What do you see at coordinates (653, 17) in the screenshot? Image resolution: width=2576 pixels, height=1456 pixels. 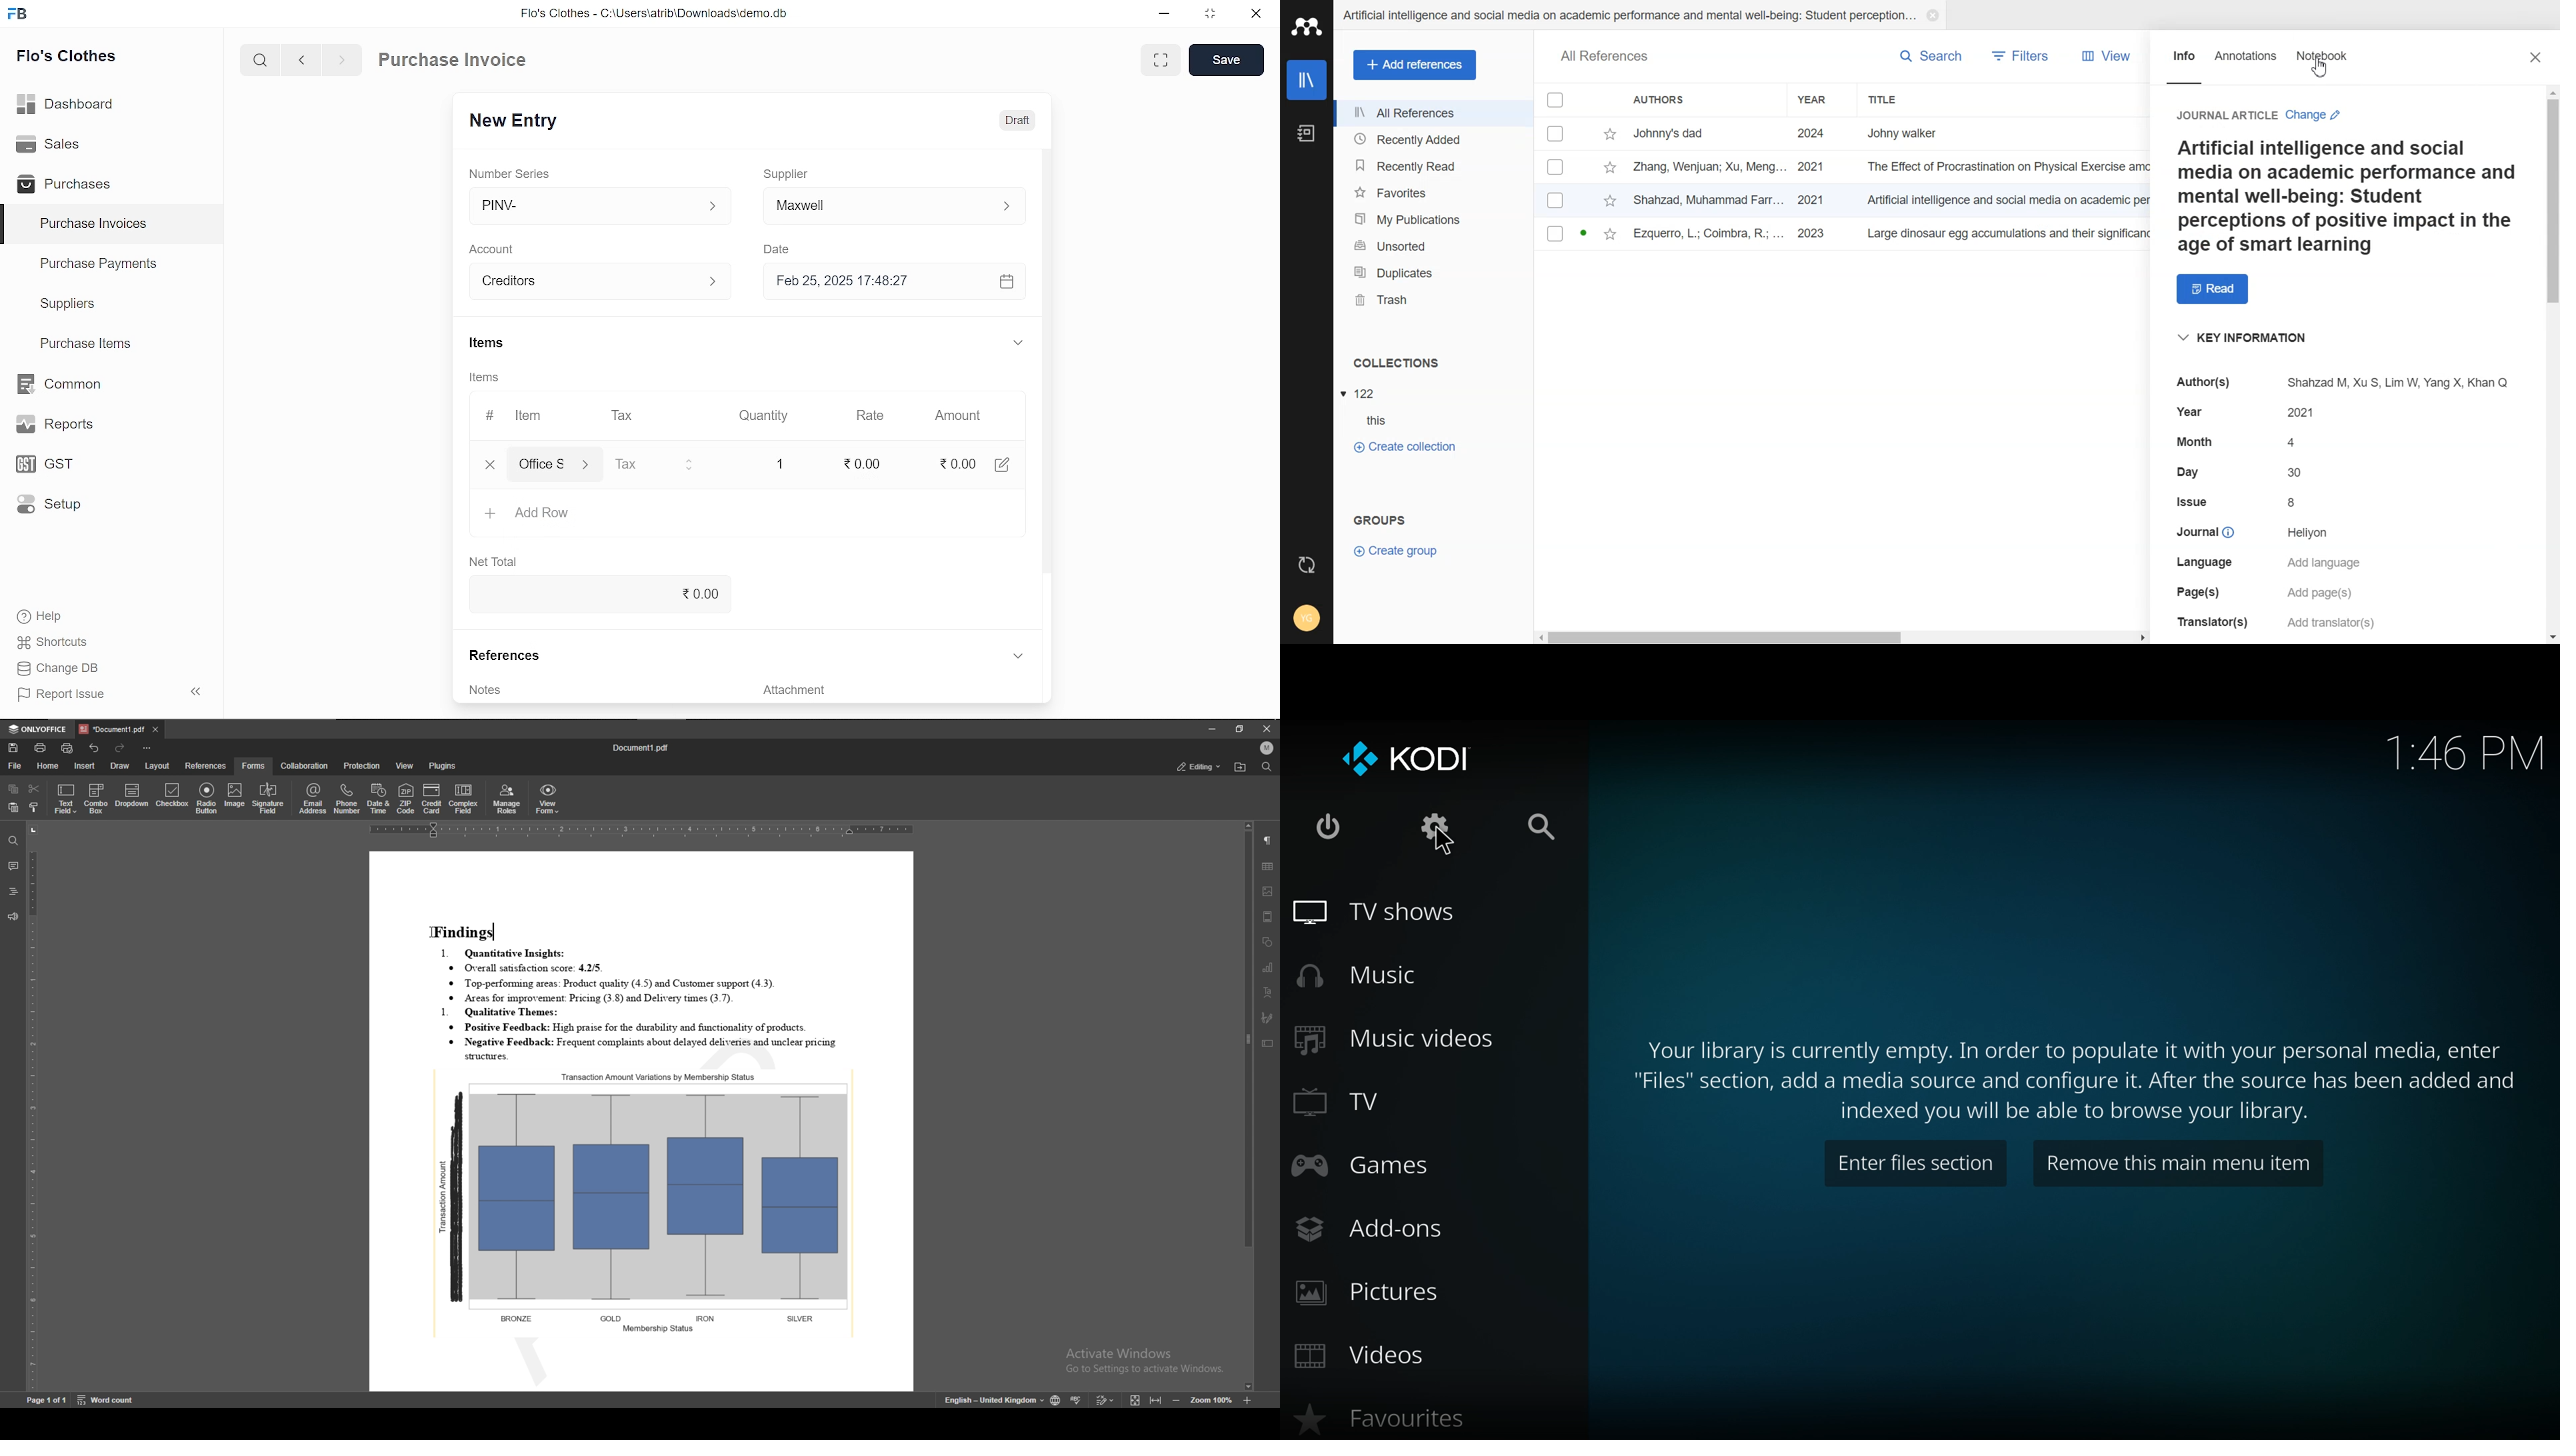 I see `Flo's Clothes - C:\Users\alrib\Downioads'cemo.db.` at bounding box center [653, 17].